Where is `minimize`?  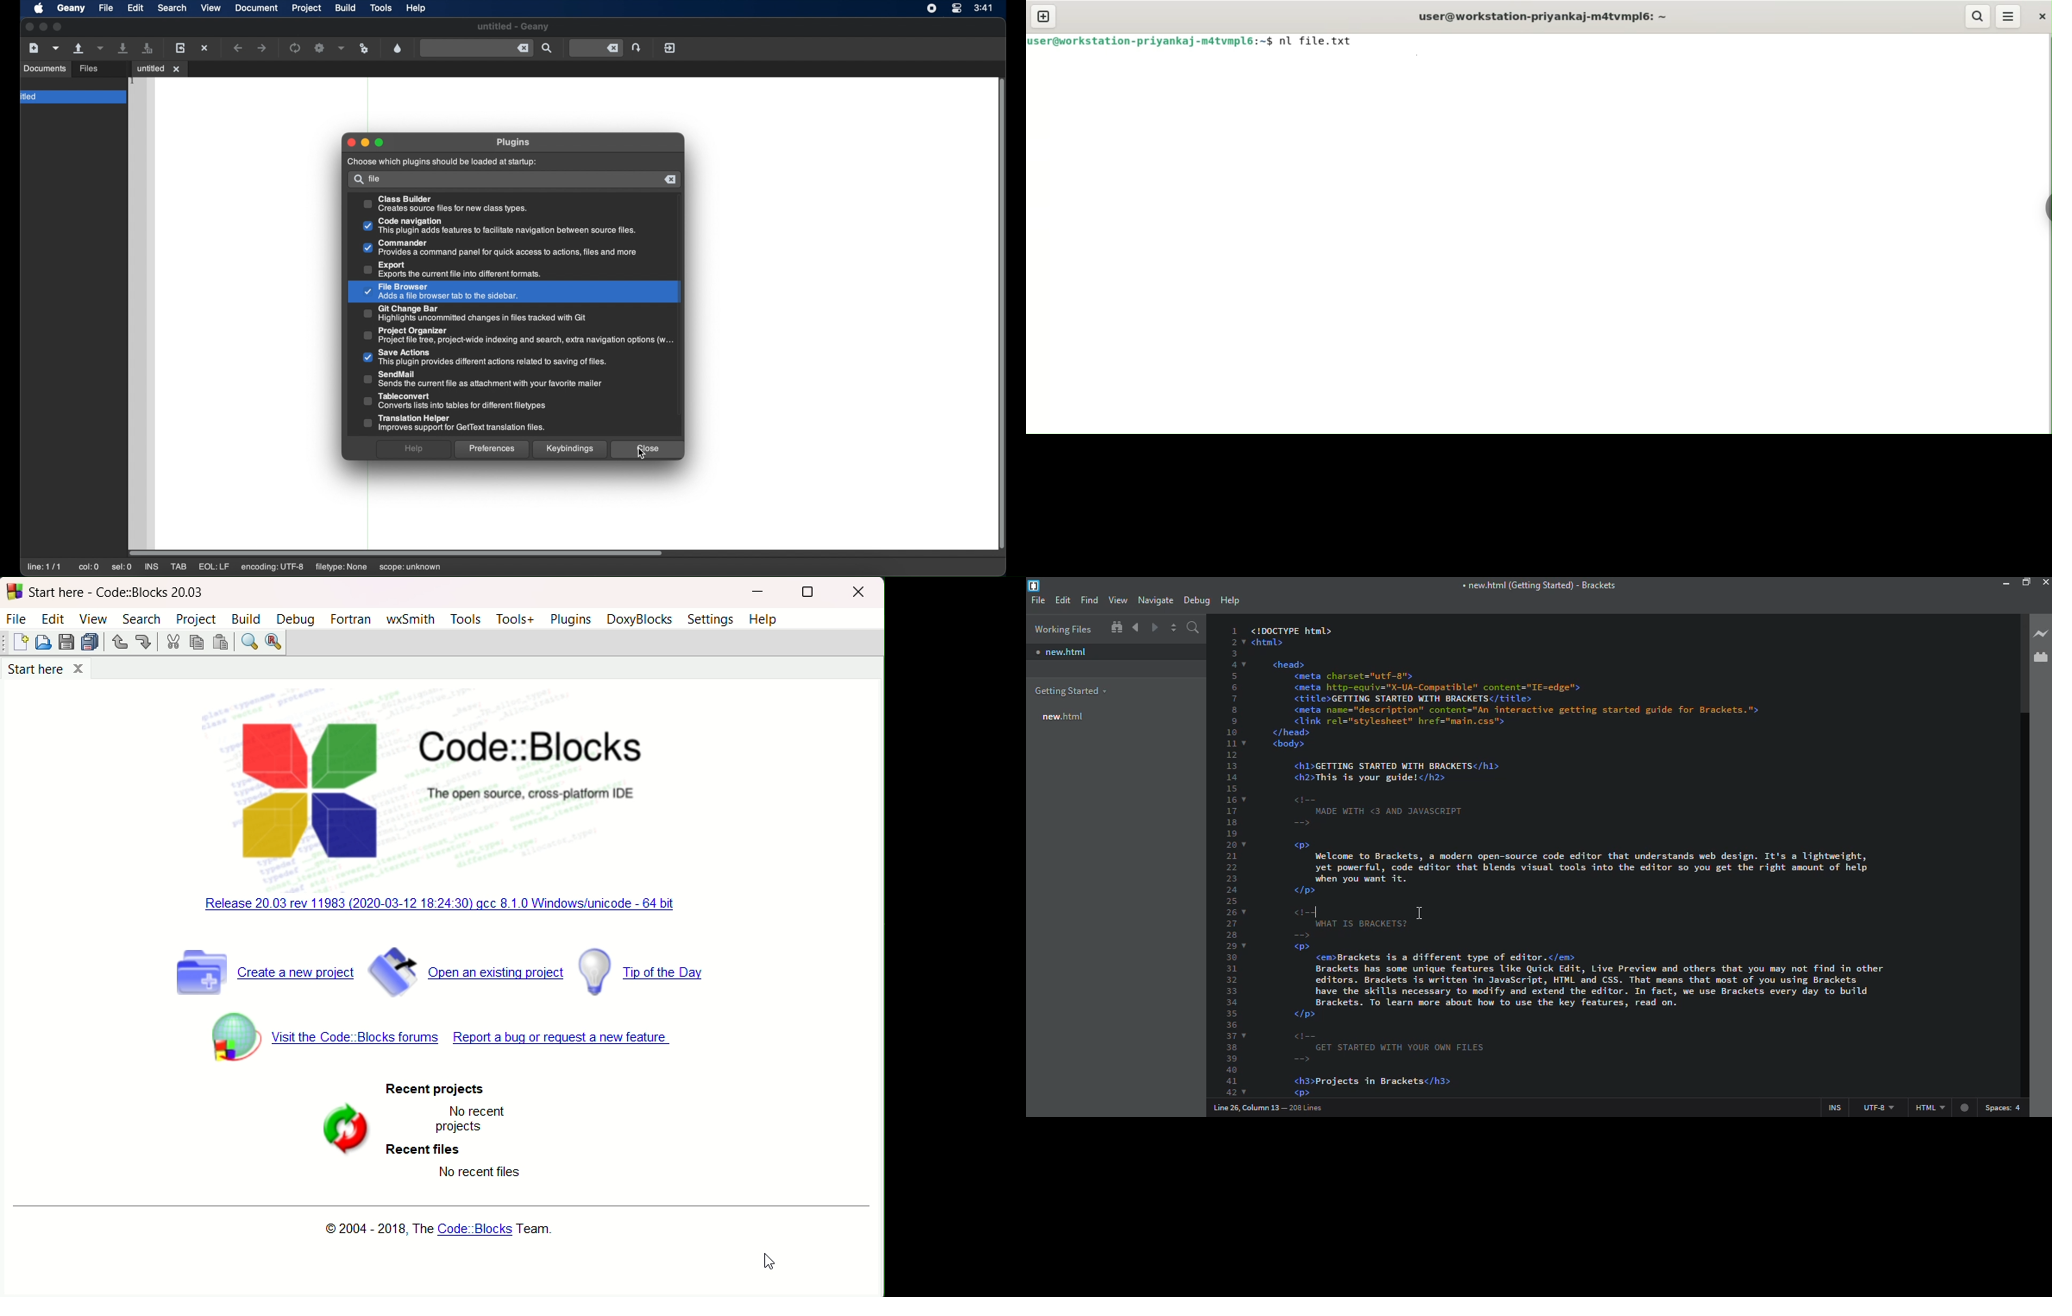
minimize is located at coordinates (760, 592).